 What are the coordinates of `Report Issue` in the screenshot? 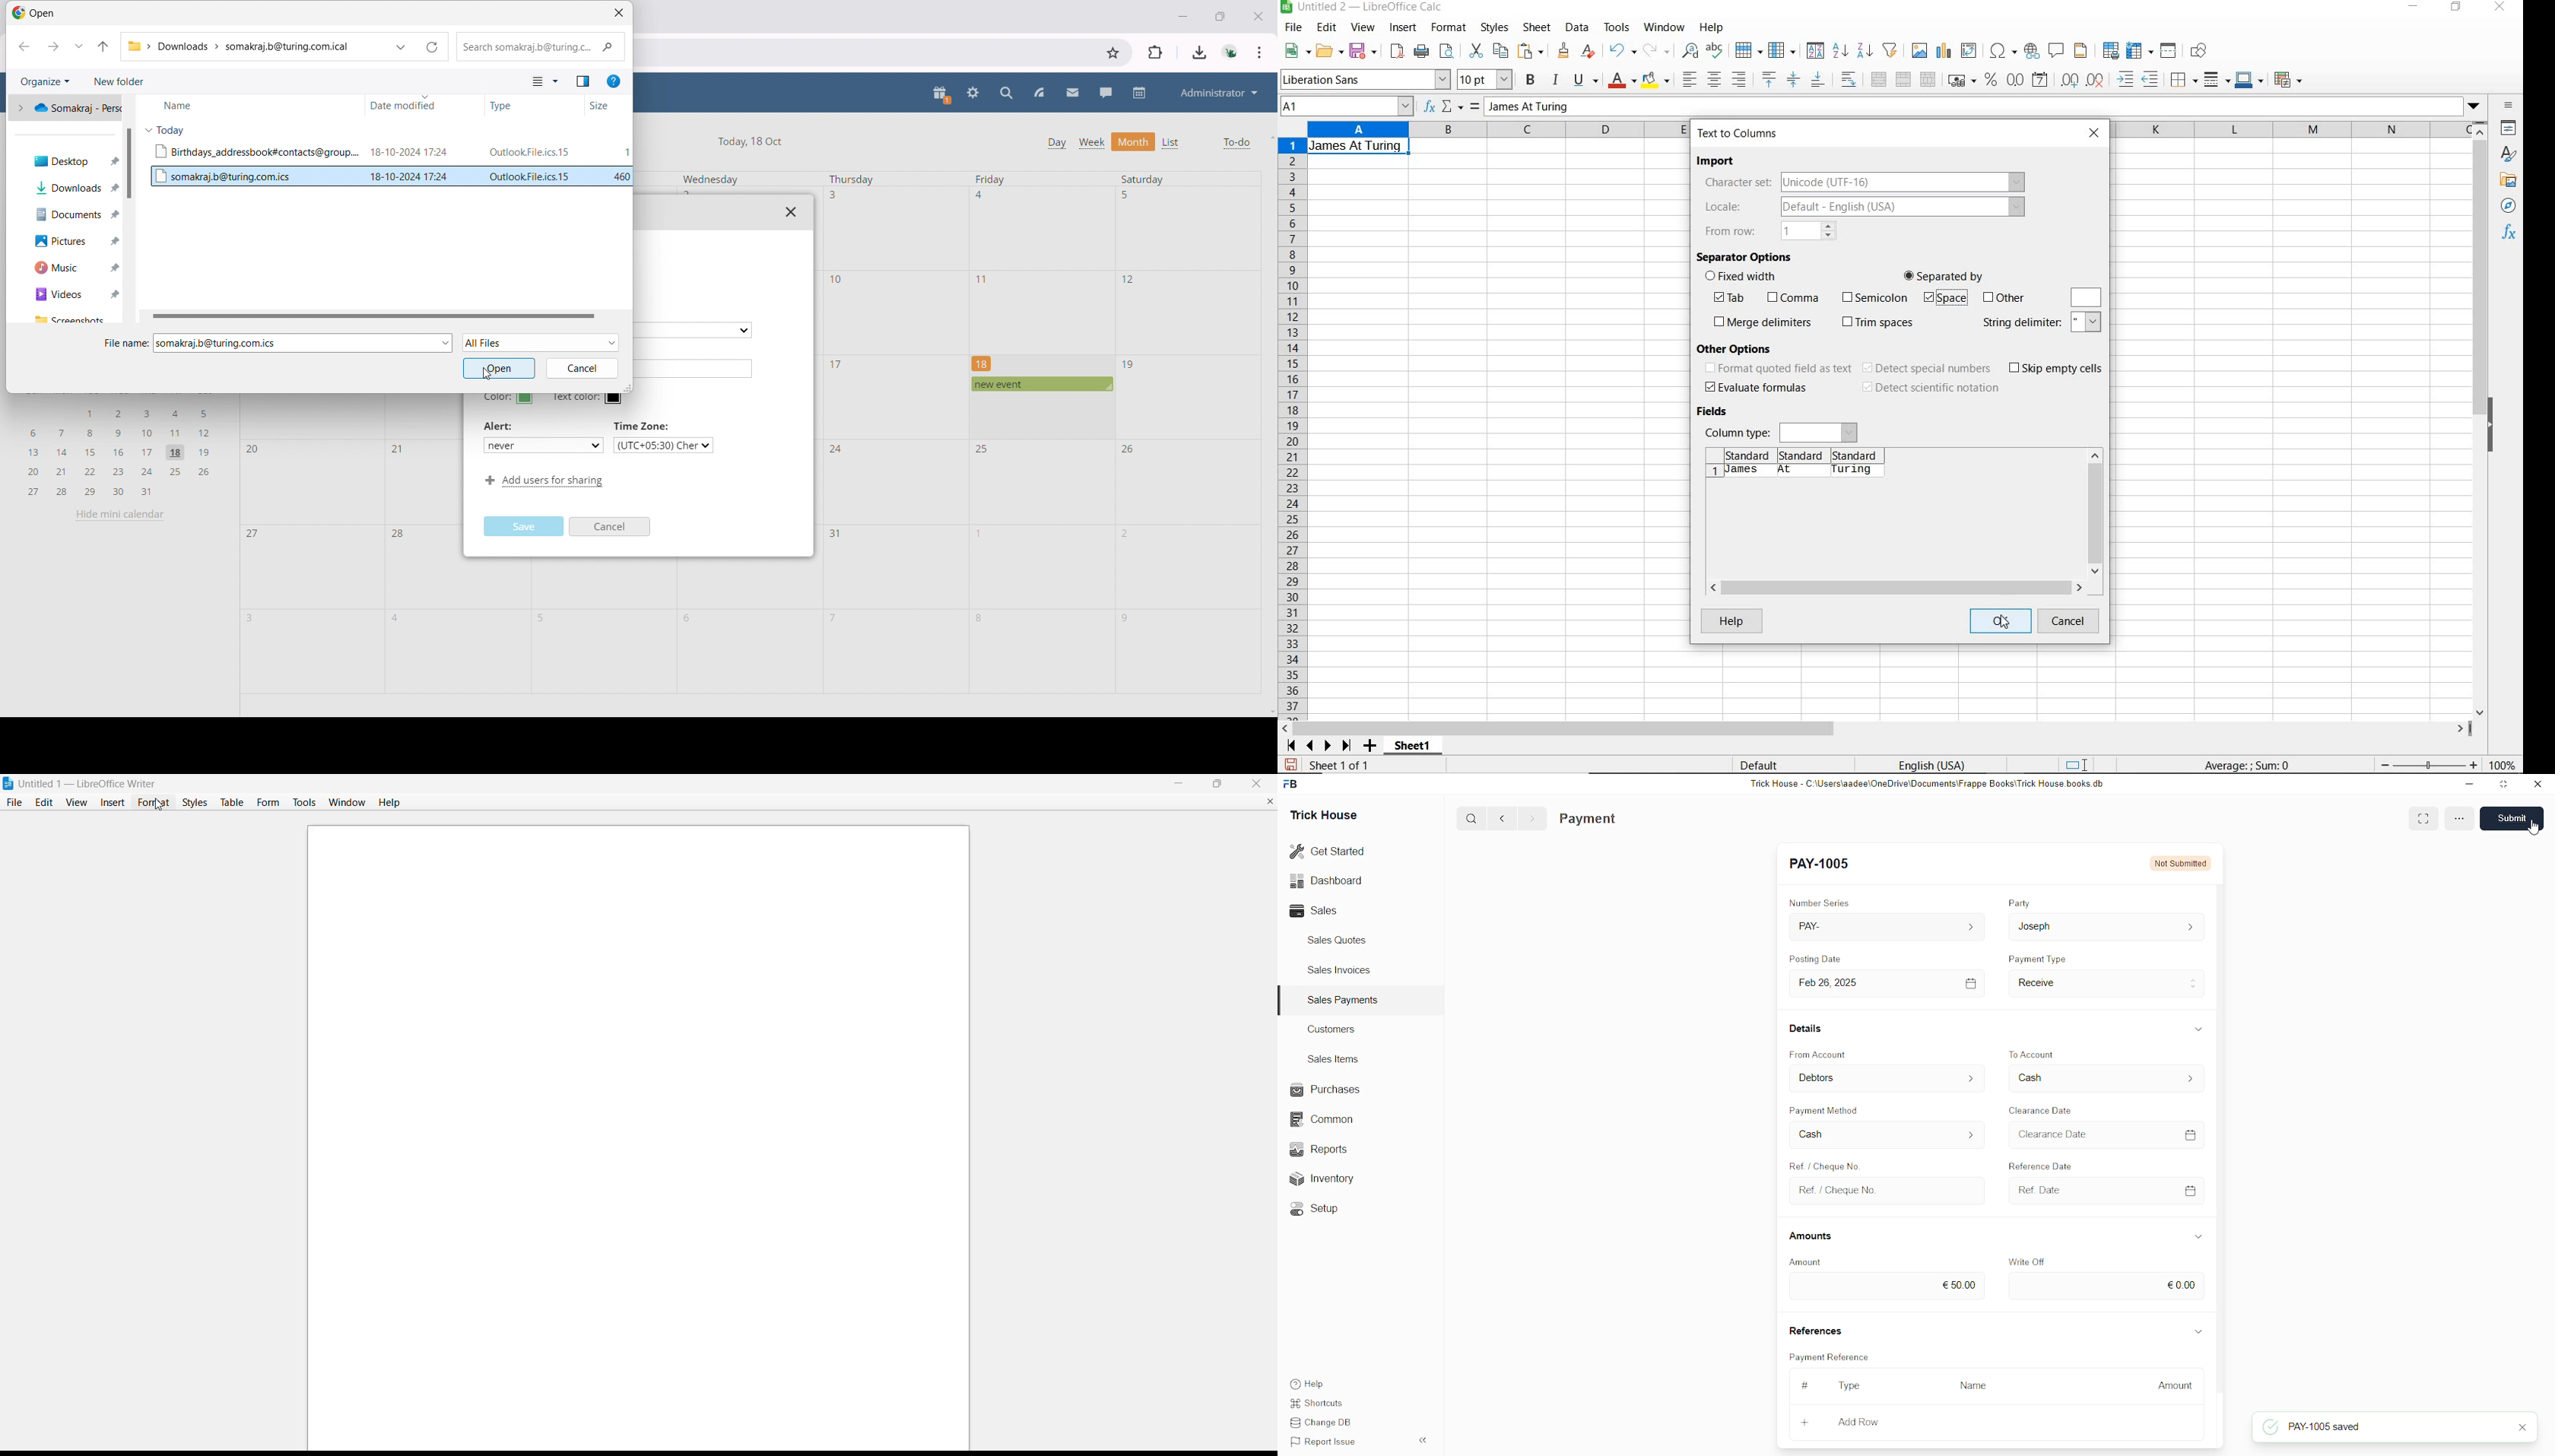 It's located at (1326, 1443).